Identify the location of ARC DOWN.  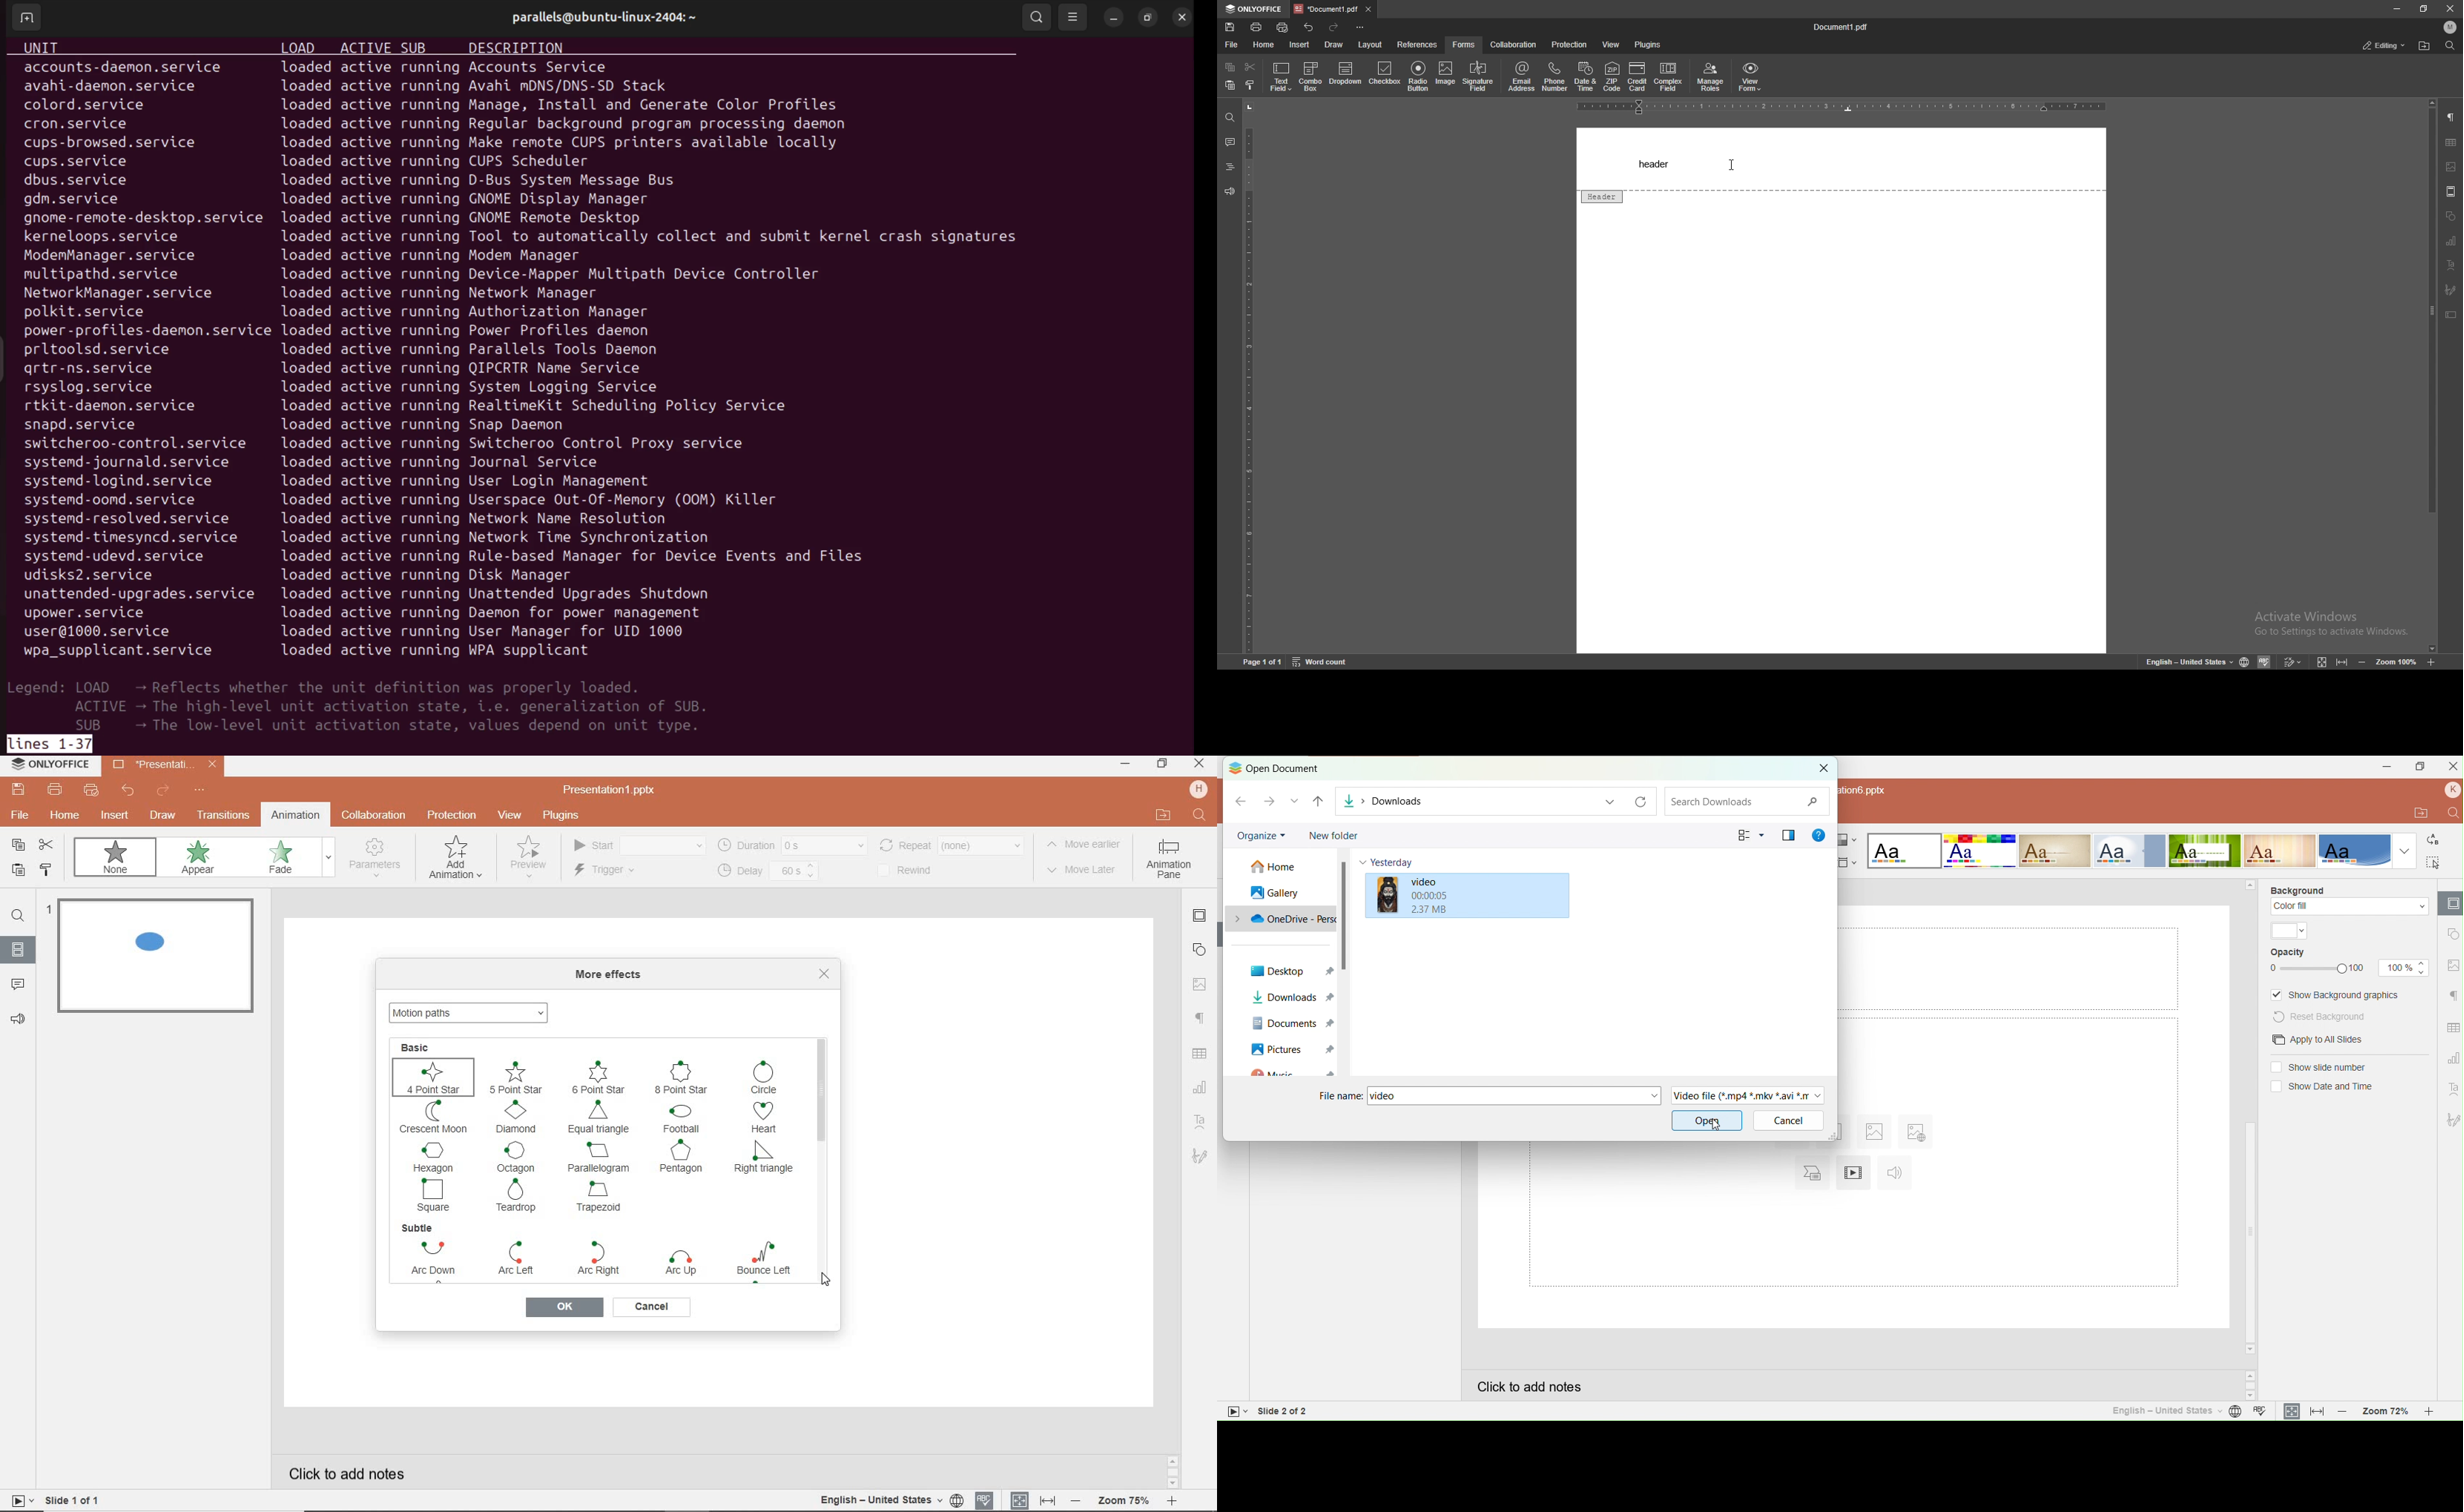
(428, 1261).